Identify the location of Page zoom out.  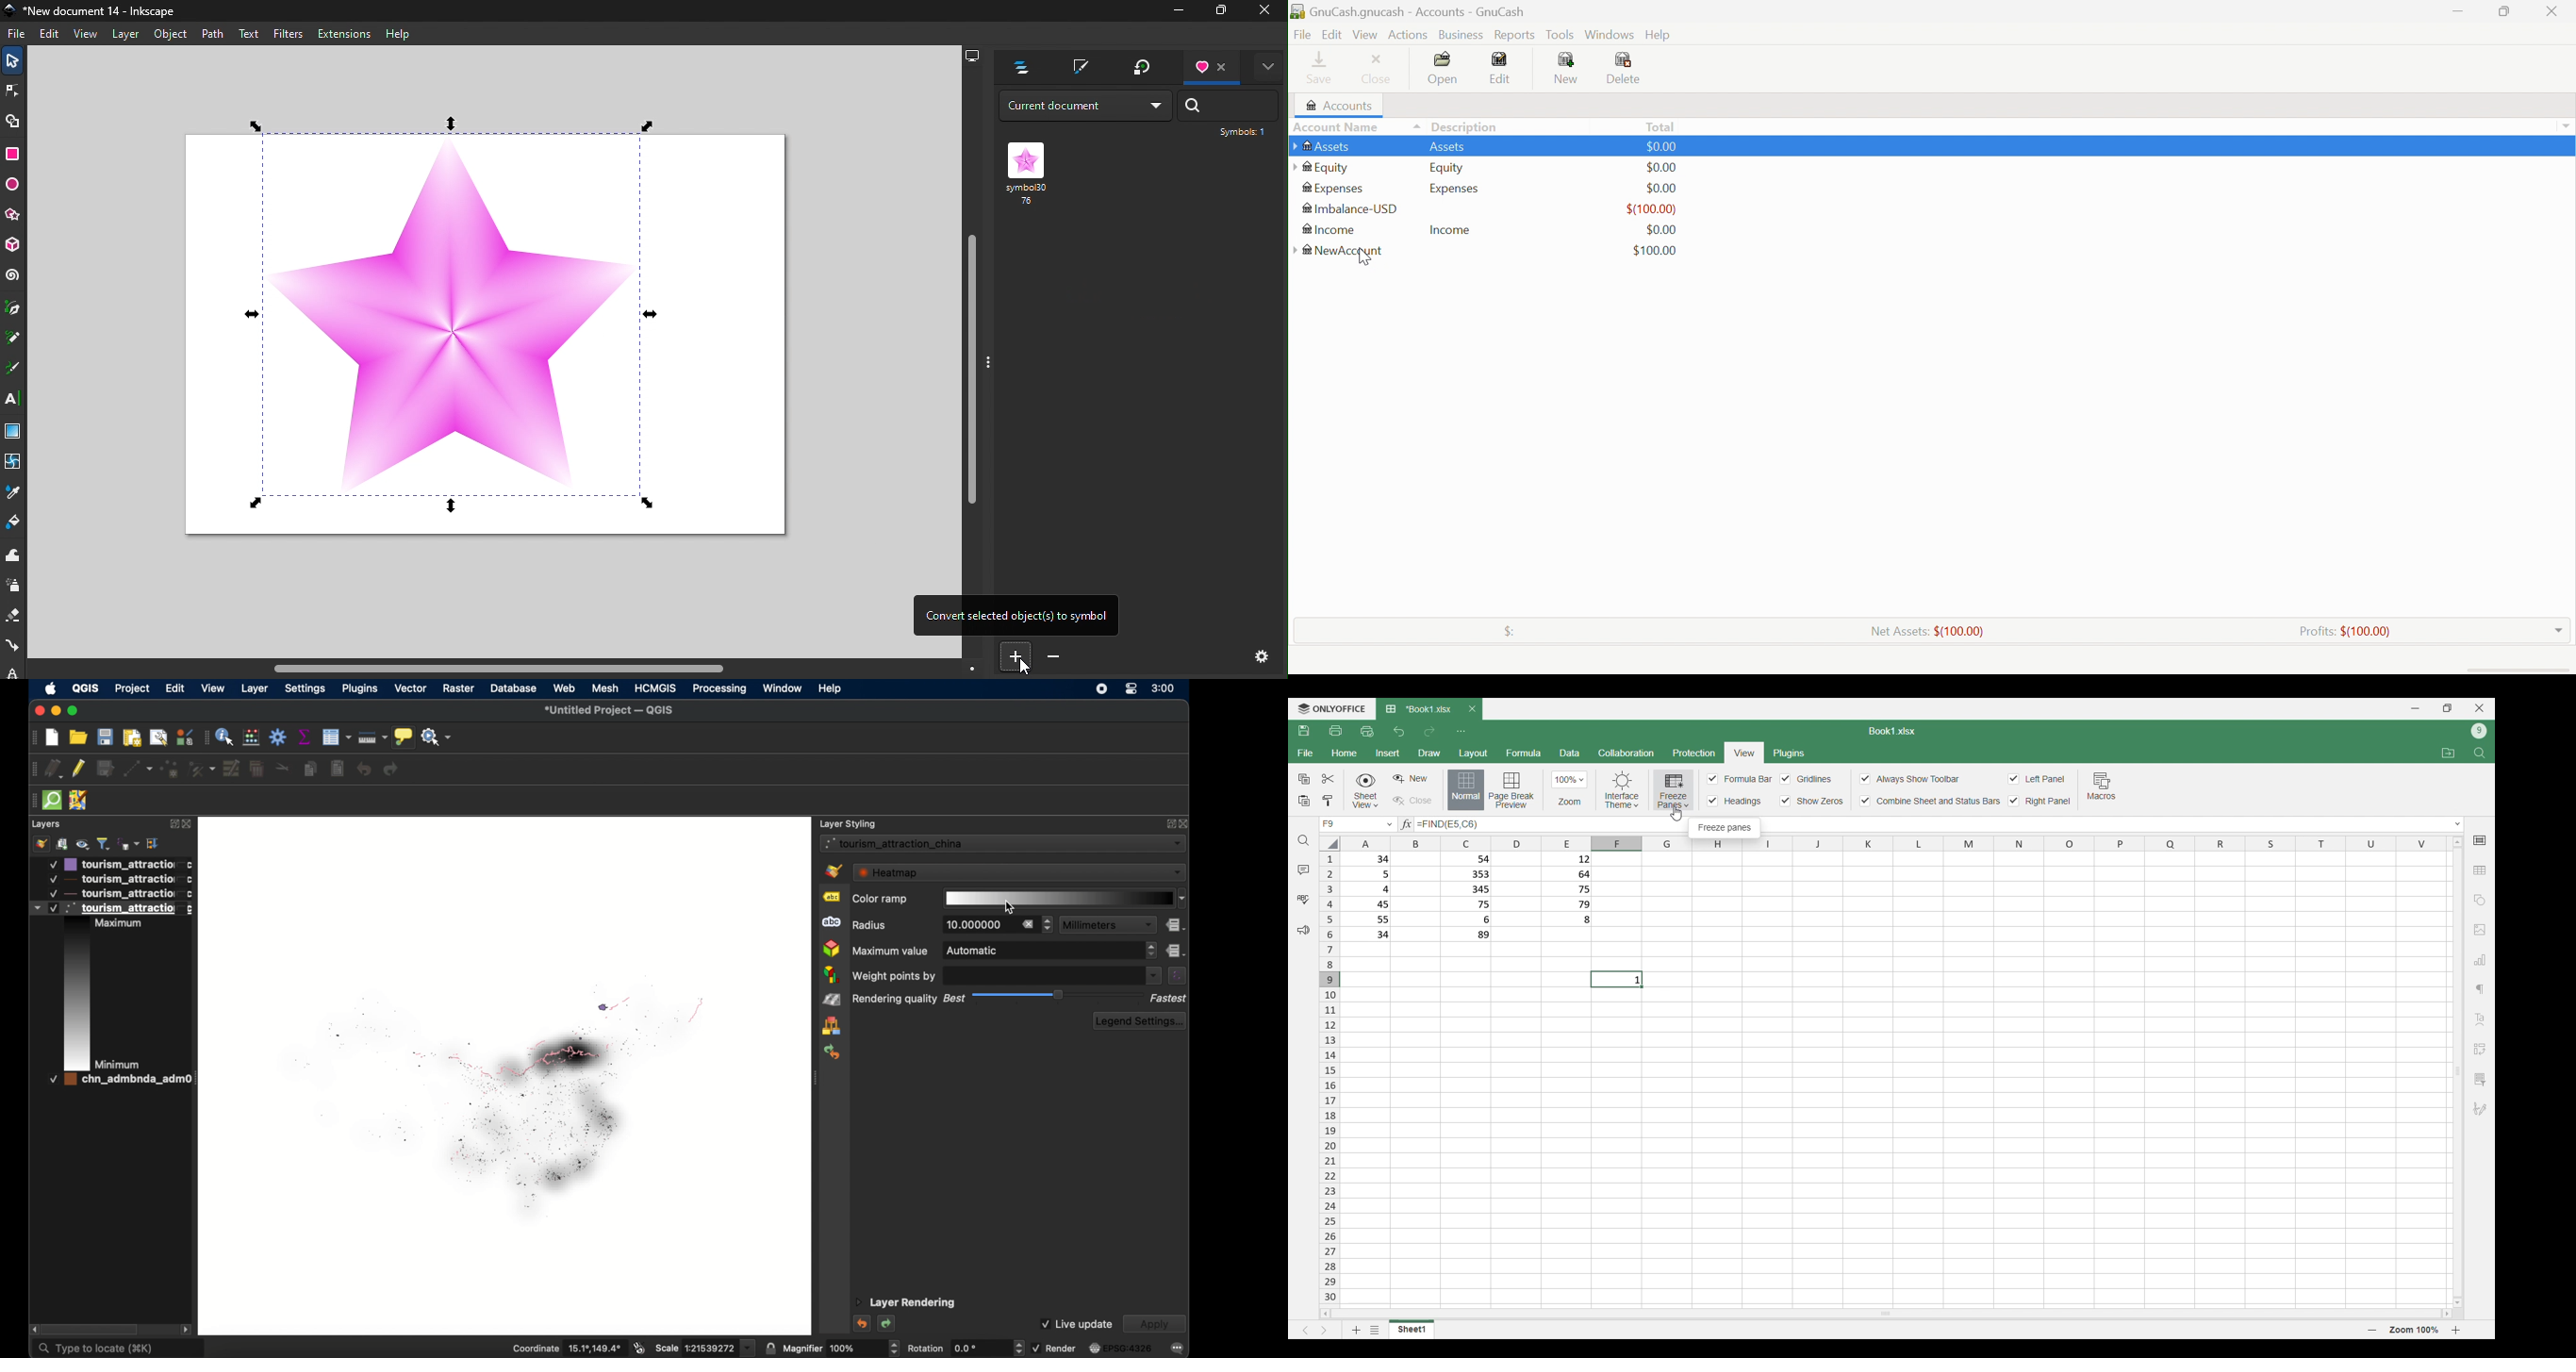
(2372, 1330).